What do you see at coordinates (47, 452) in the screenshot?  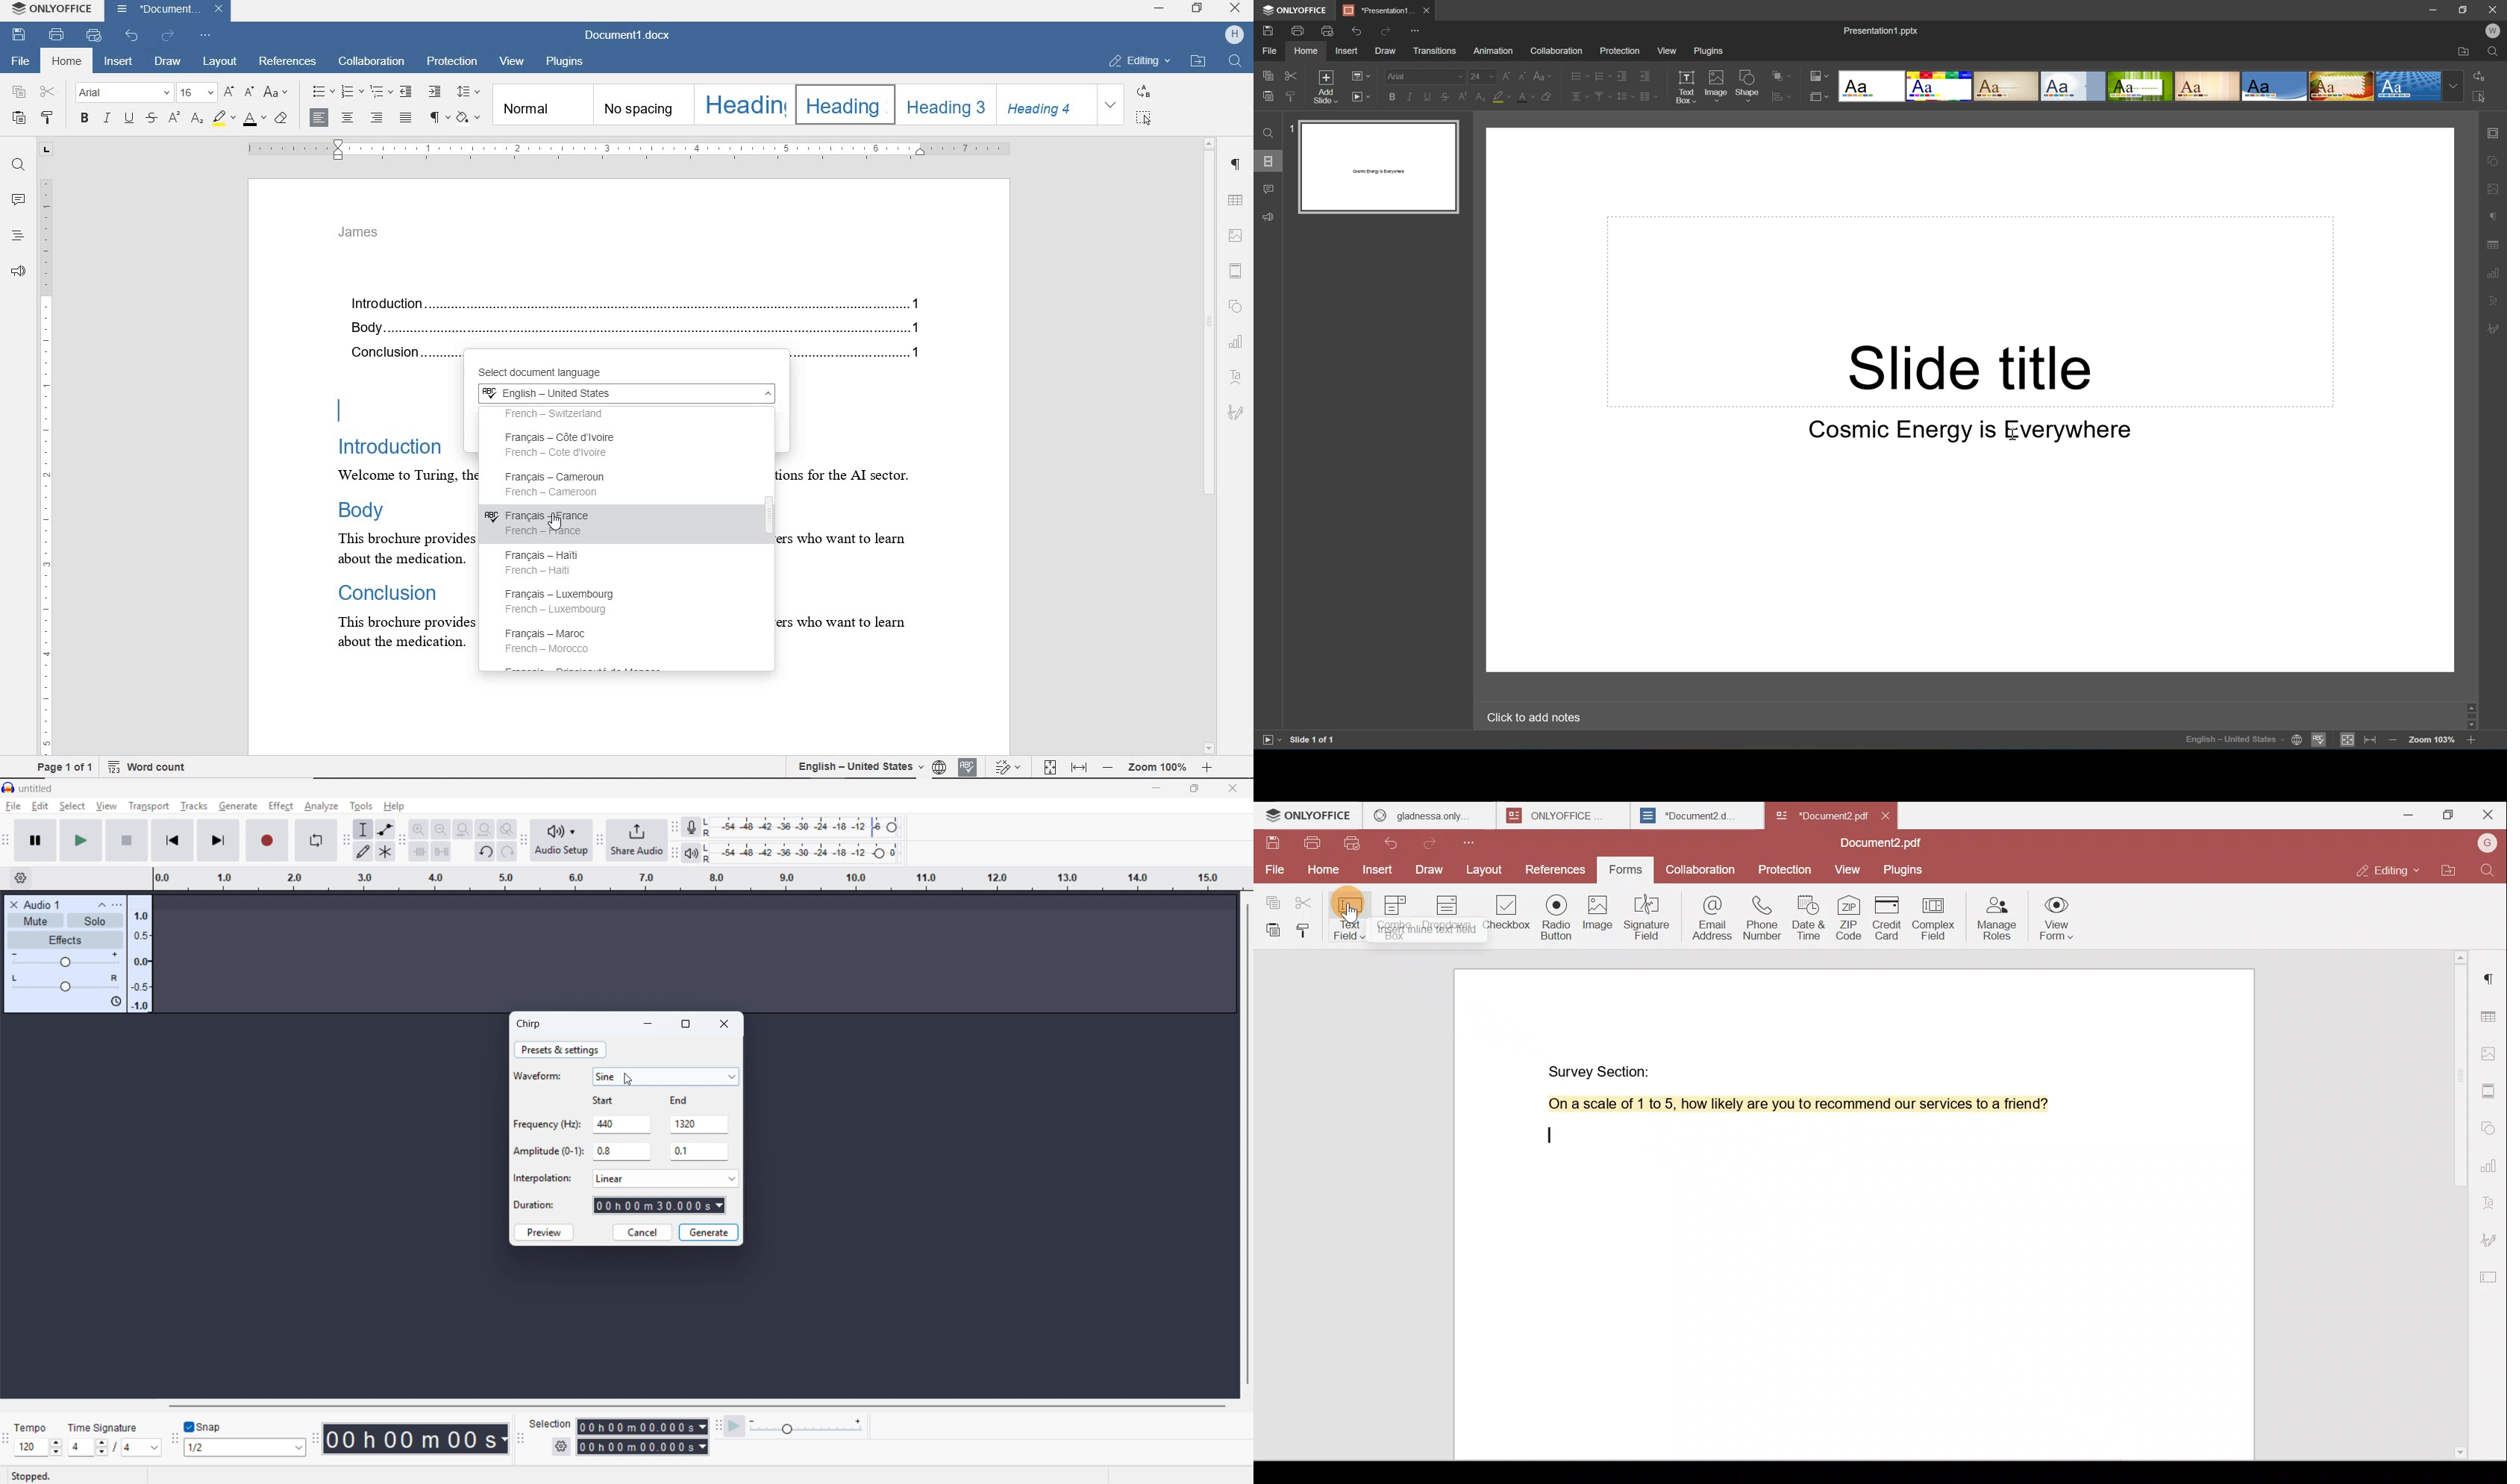 I see `ruler` at bounding box center [47, 452].